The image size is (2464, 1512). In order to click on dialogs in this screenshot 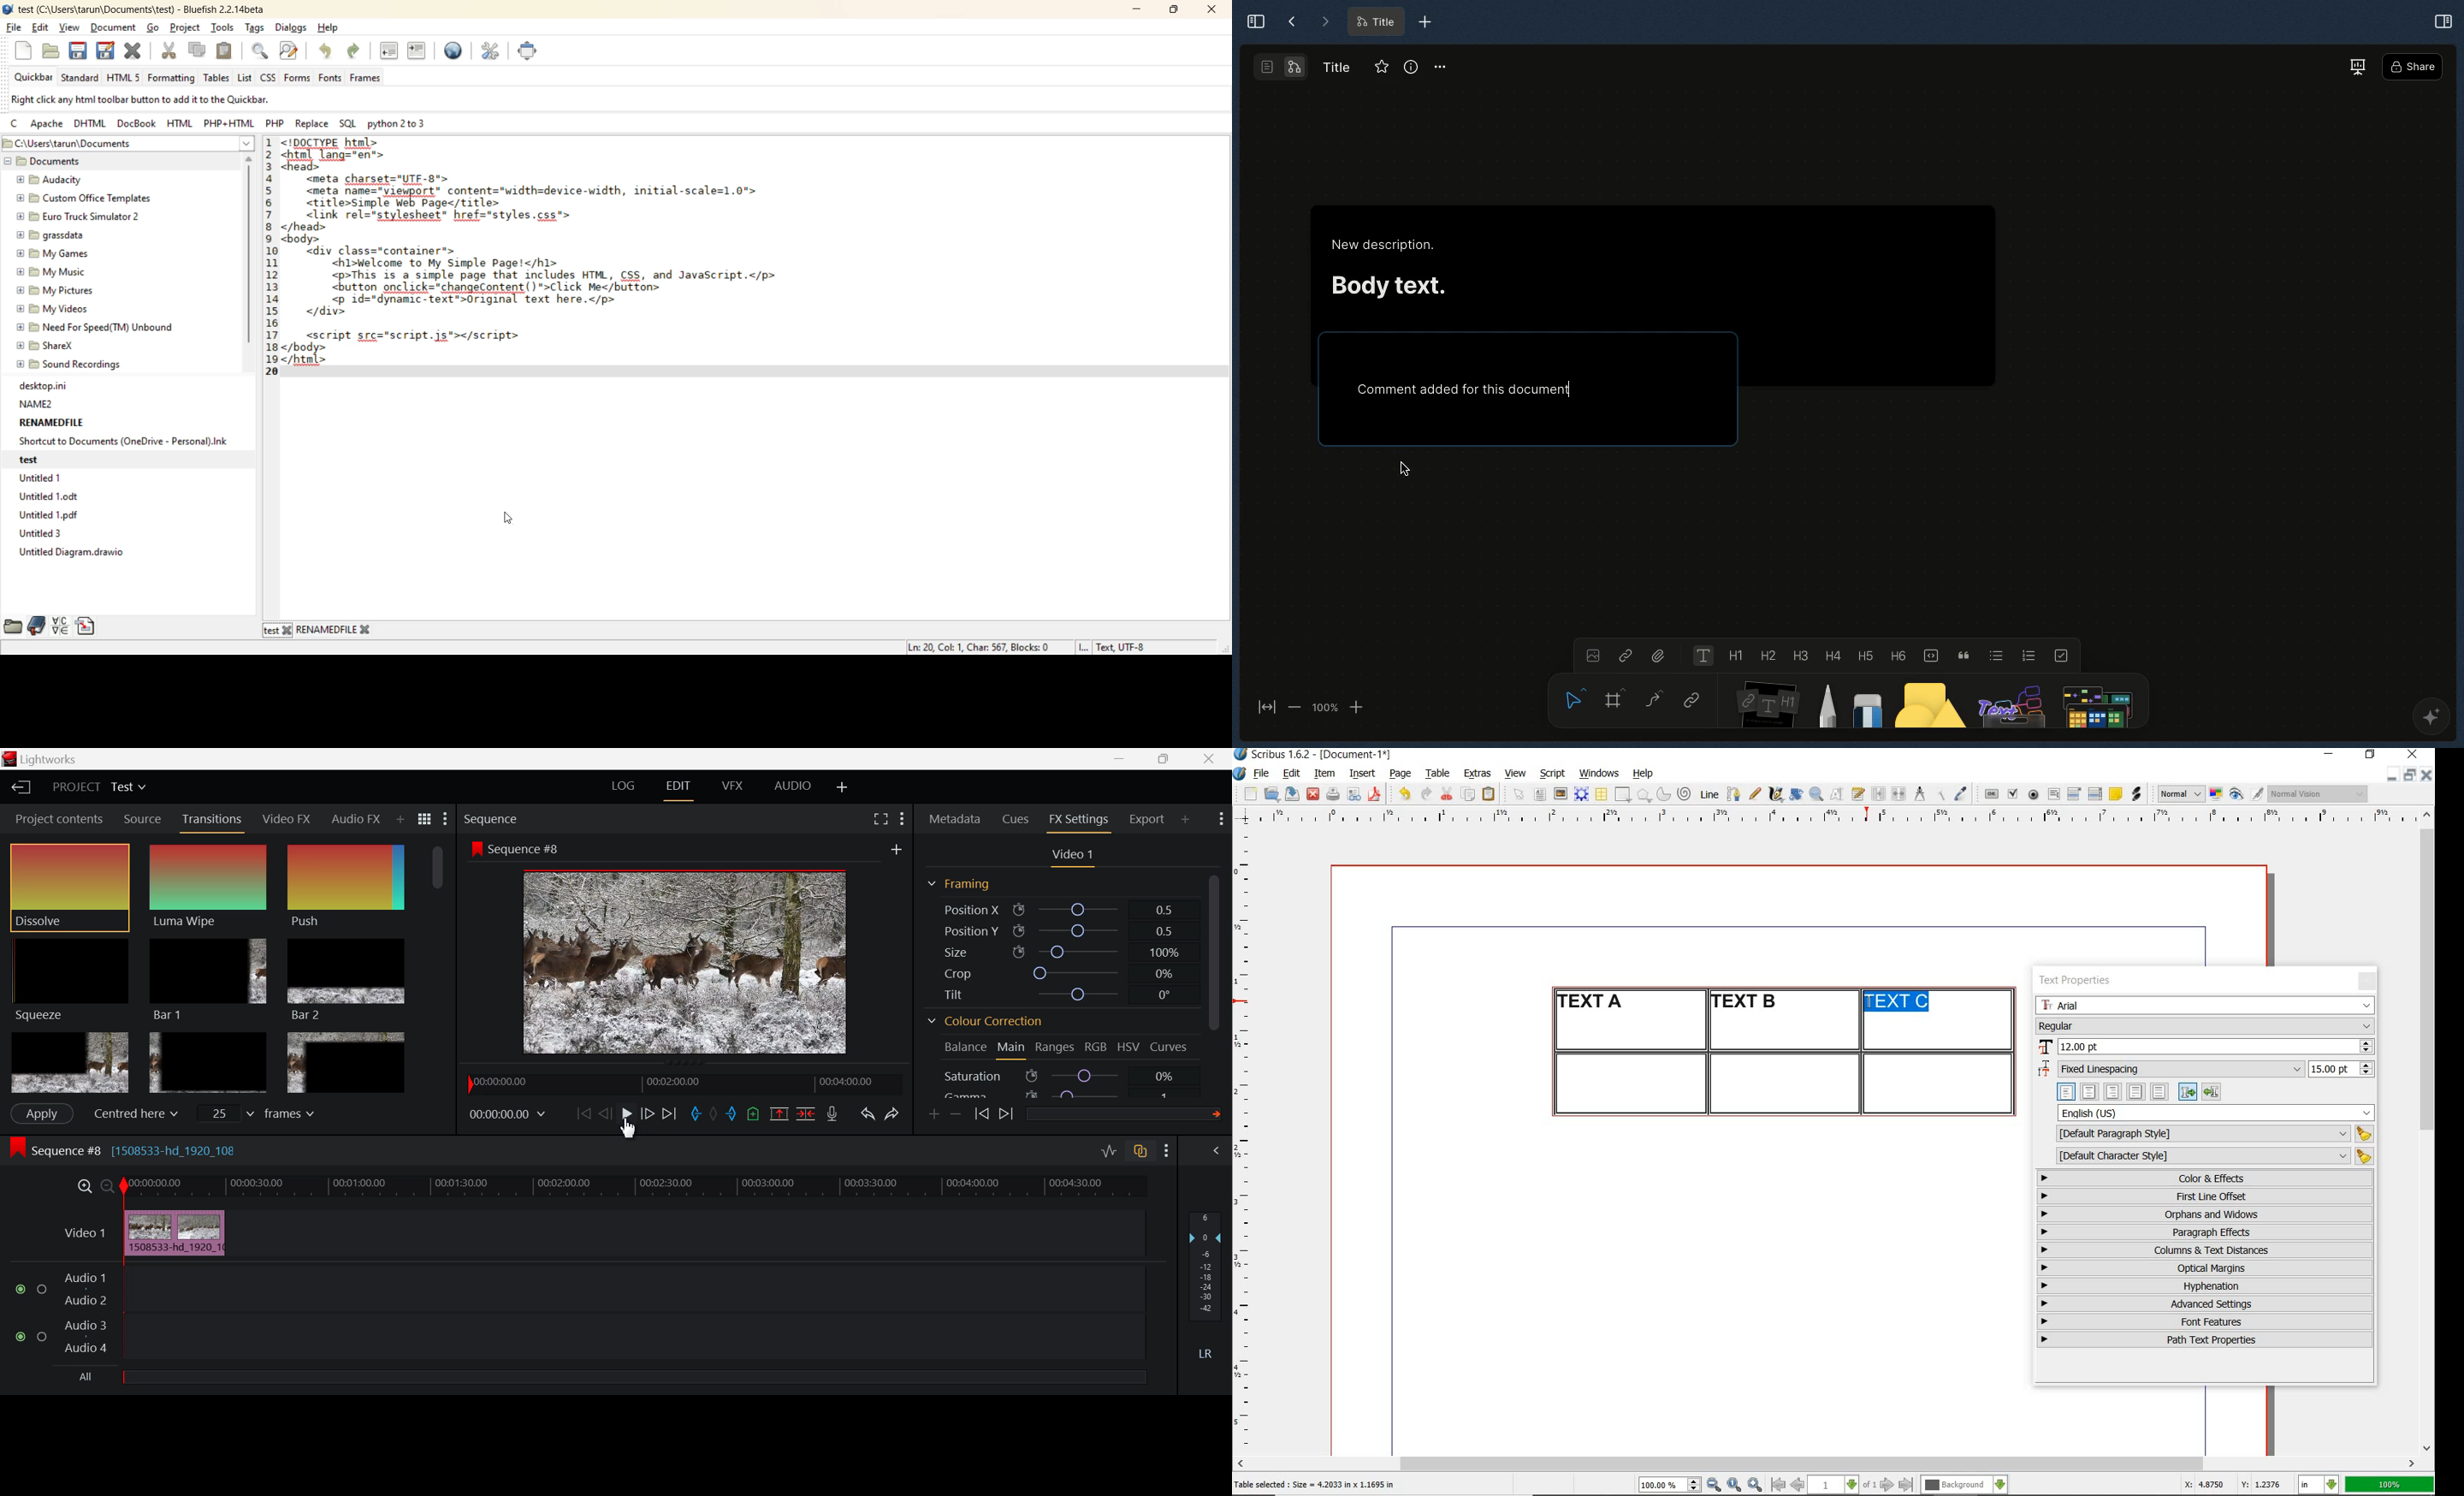, I will do `click(295, 28)`.